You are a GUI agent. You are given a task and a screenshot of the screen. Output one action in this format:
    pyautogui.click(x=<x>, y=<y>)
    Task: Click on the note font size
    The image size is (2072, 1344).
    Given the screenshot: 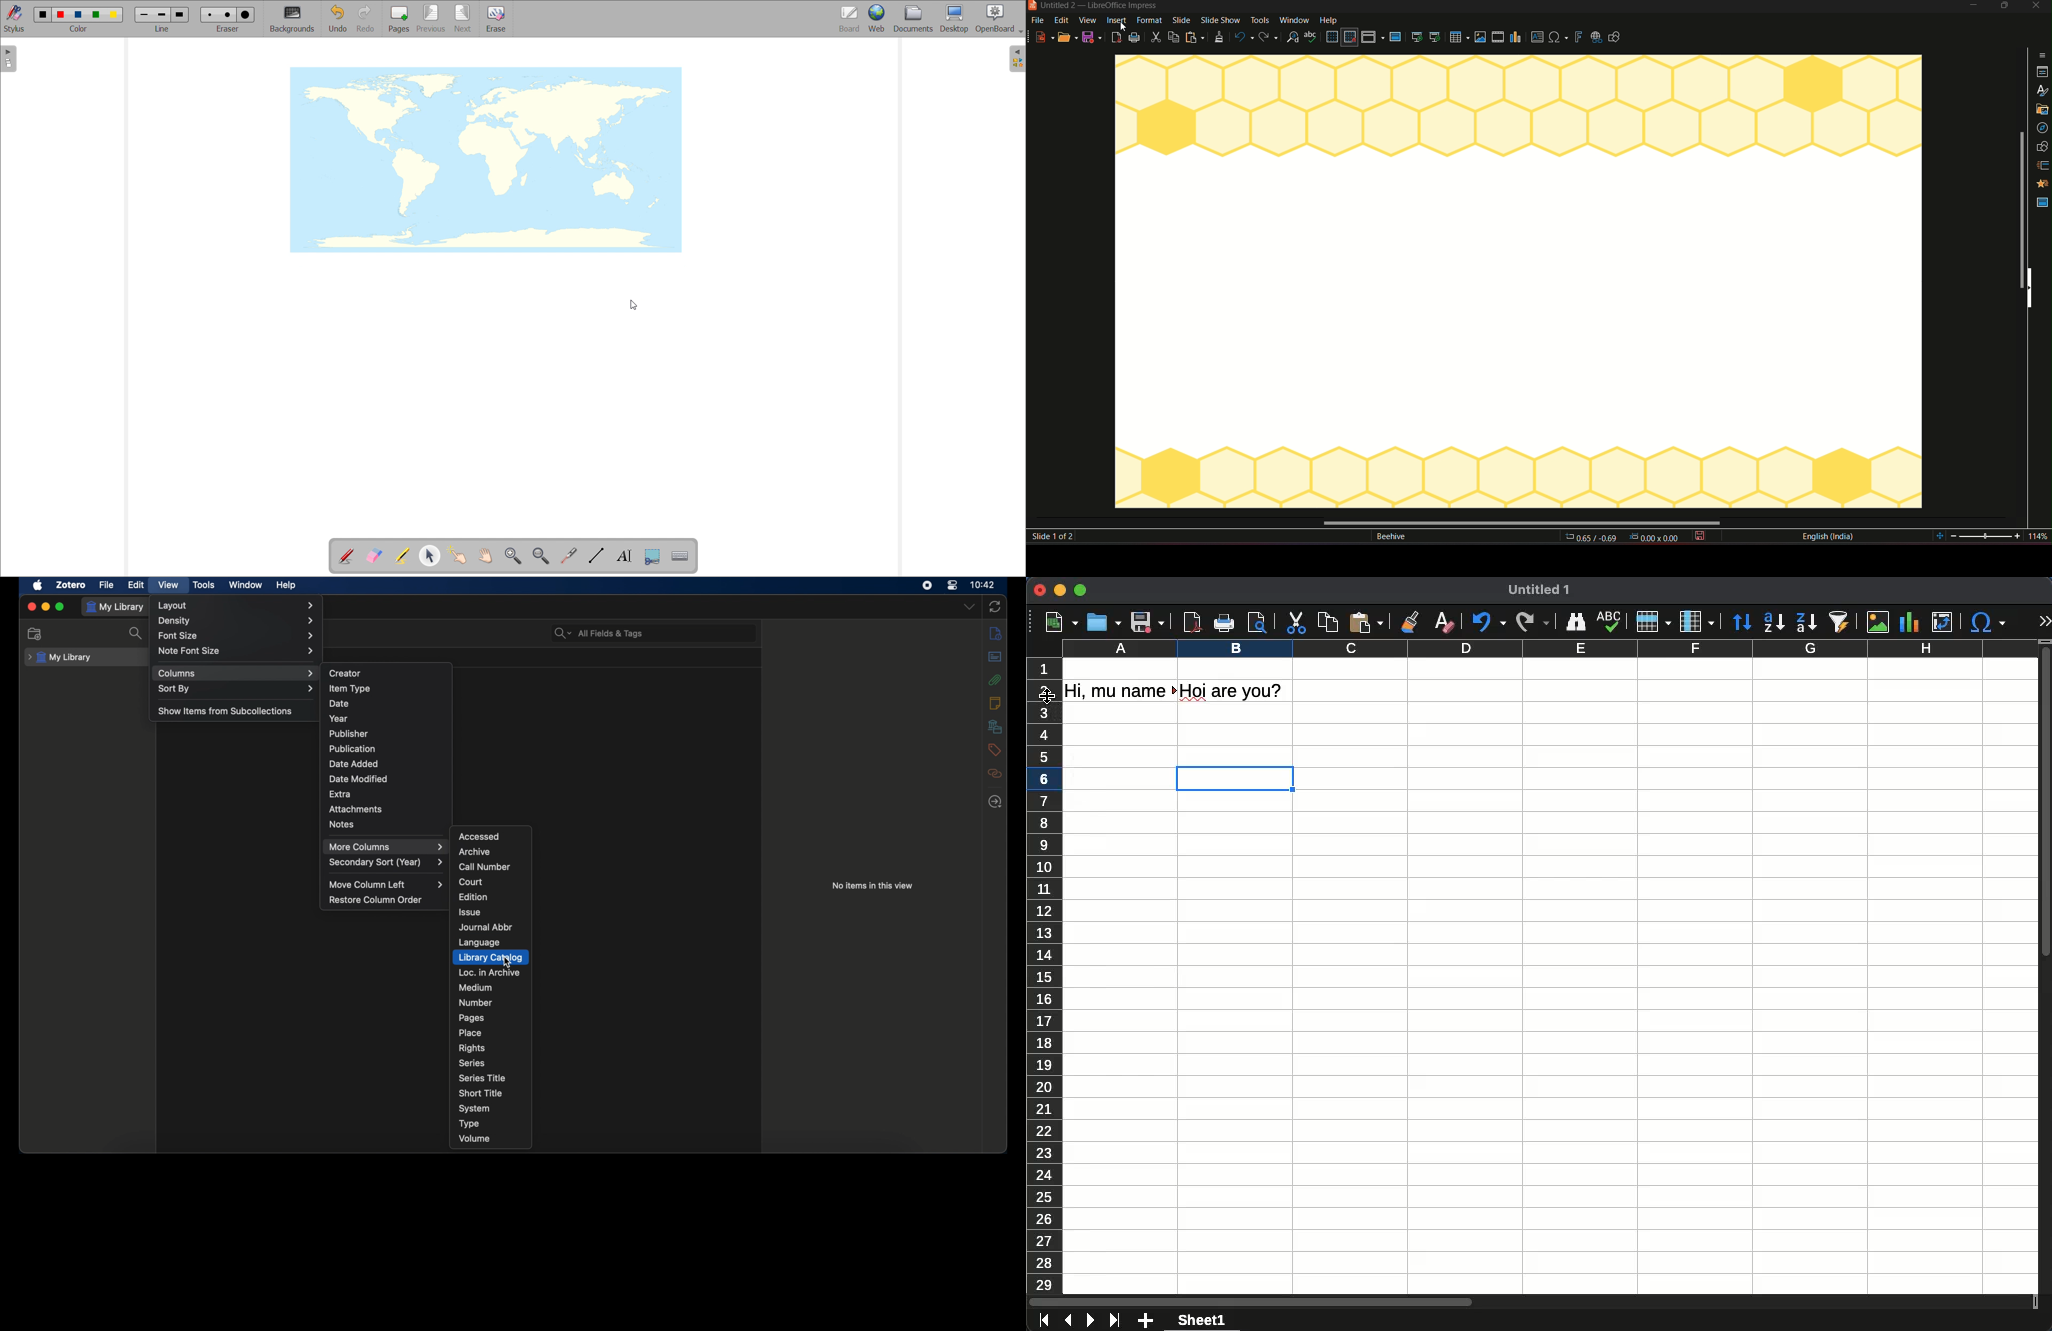 What is the action you would take?
    pyautogui.click(x=236, y=651)
    